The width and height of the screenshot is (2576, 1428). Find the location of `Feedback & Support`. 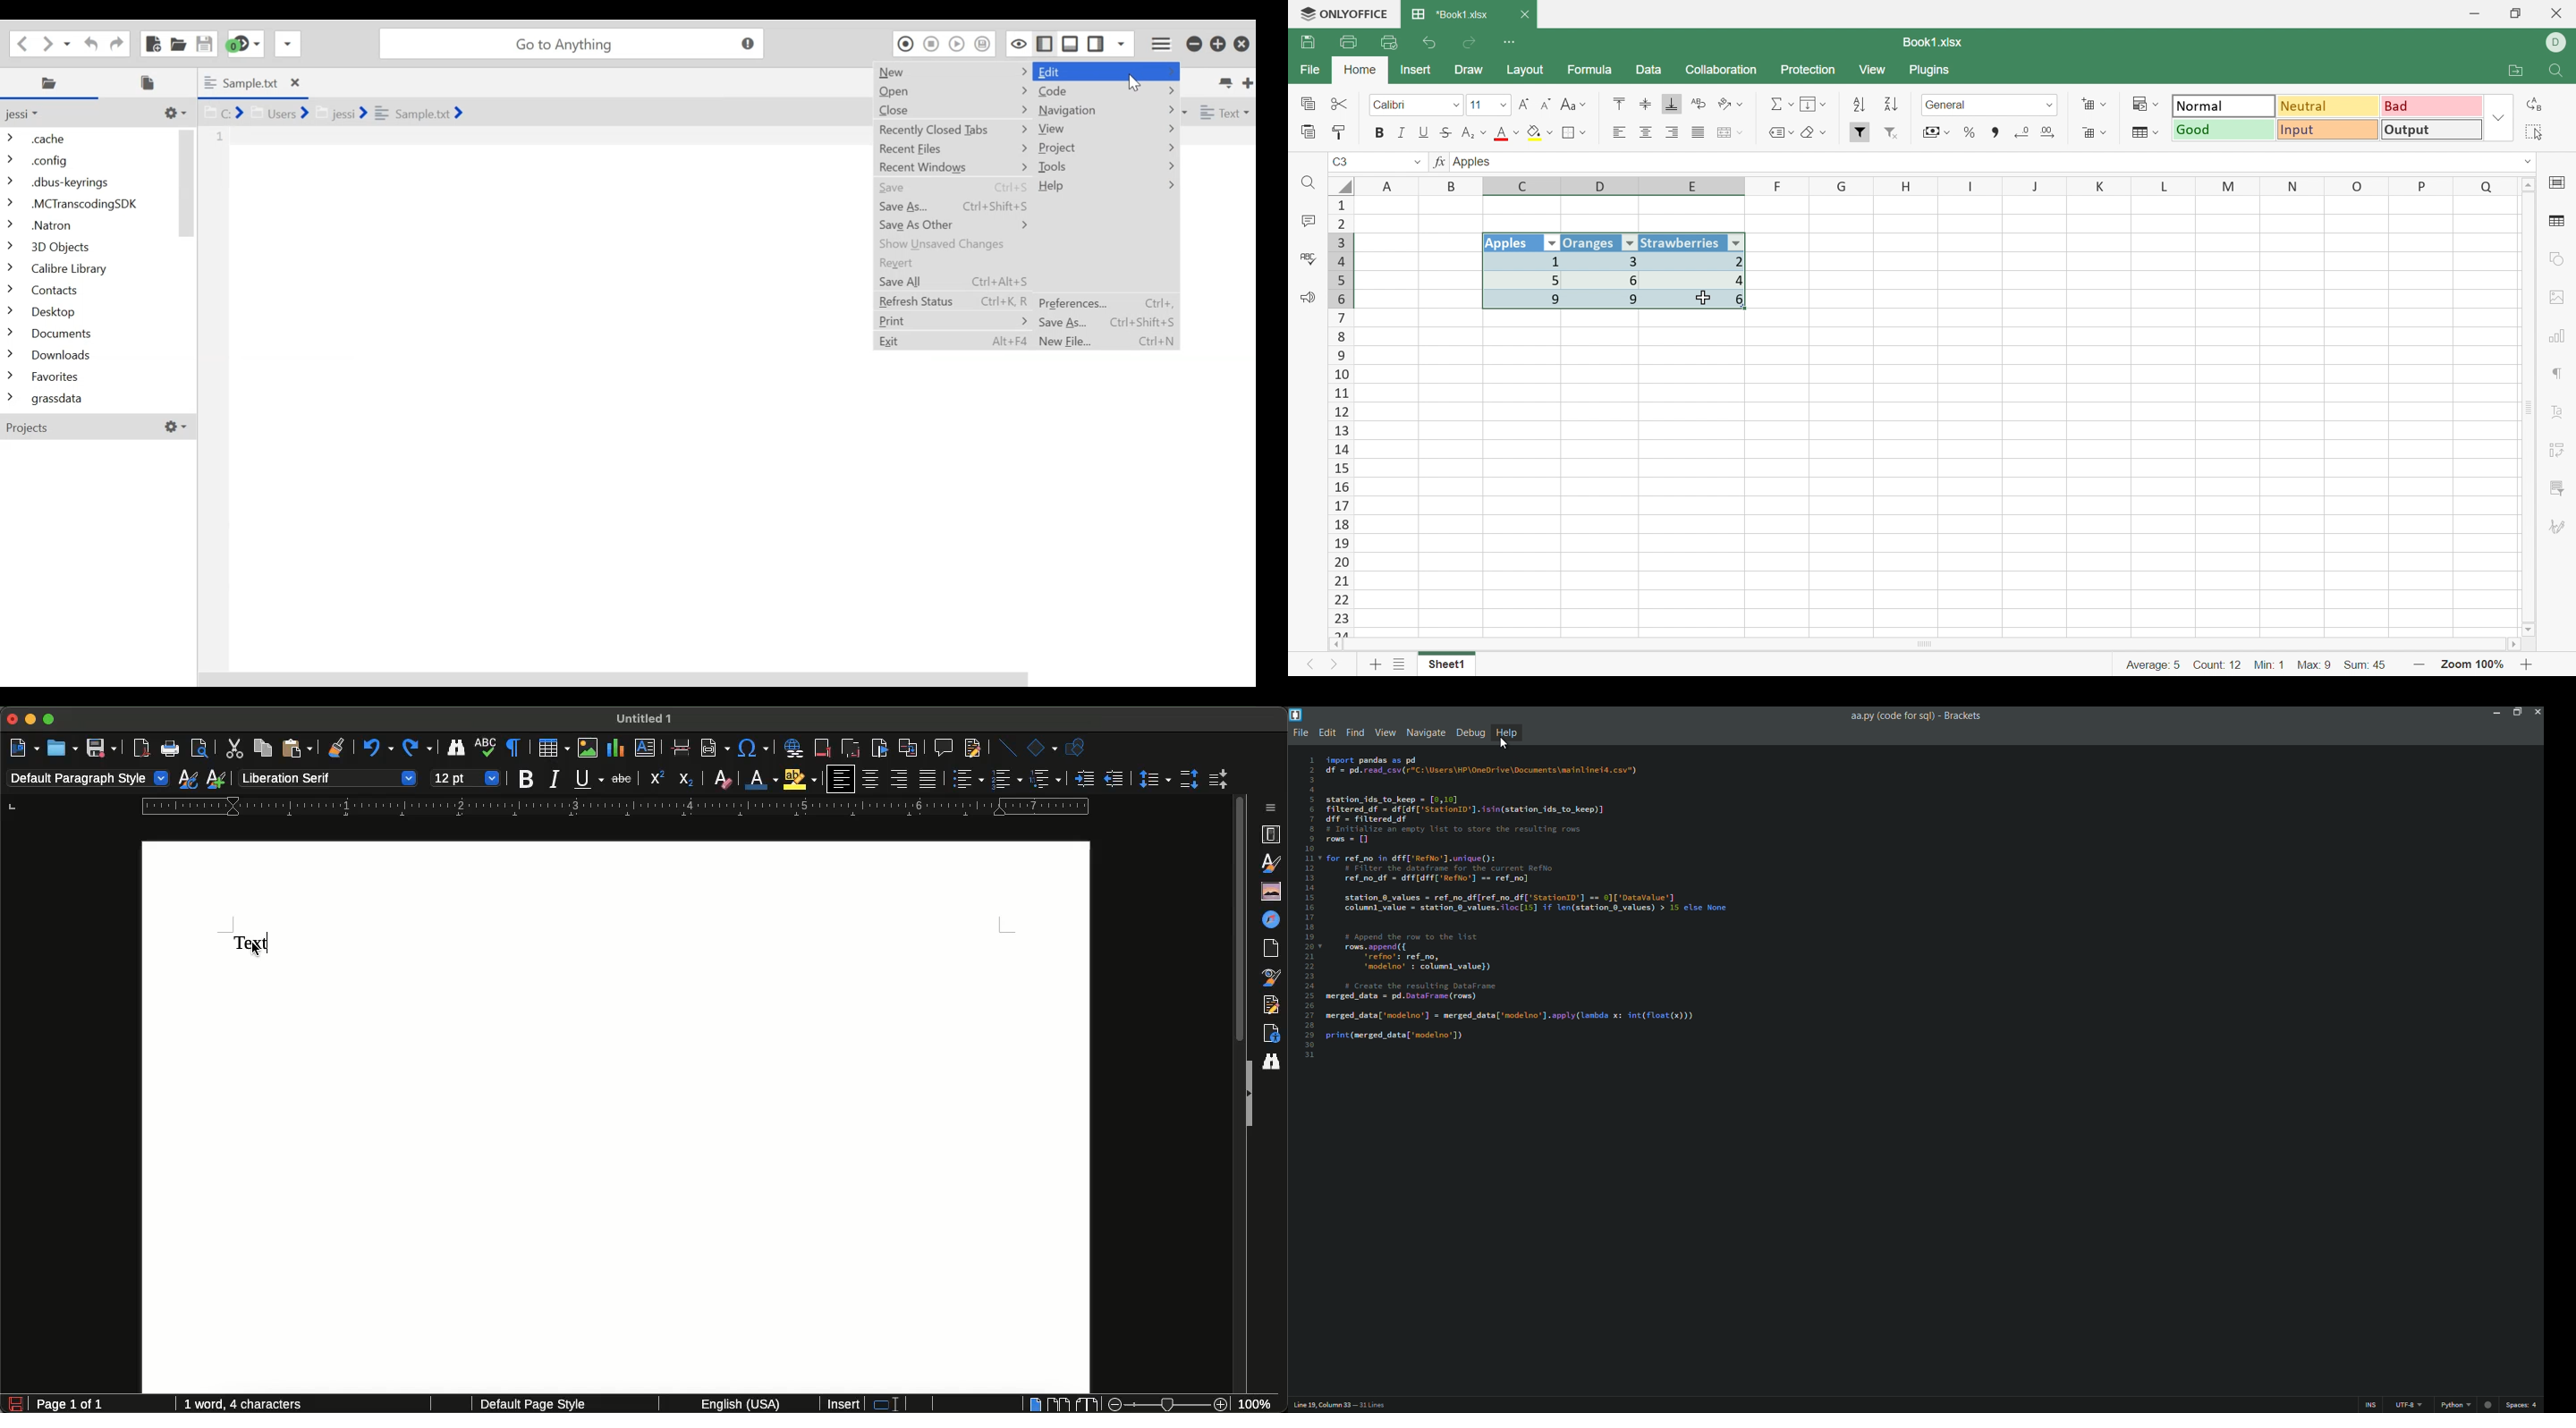

Feedback & Support is located at coordinates (1309, 299).